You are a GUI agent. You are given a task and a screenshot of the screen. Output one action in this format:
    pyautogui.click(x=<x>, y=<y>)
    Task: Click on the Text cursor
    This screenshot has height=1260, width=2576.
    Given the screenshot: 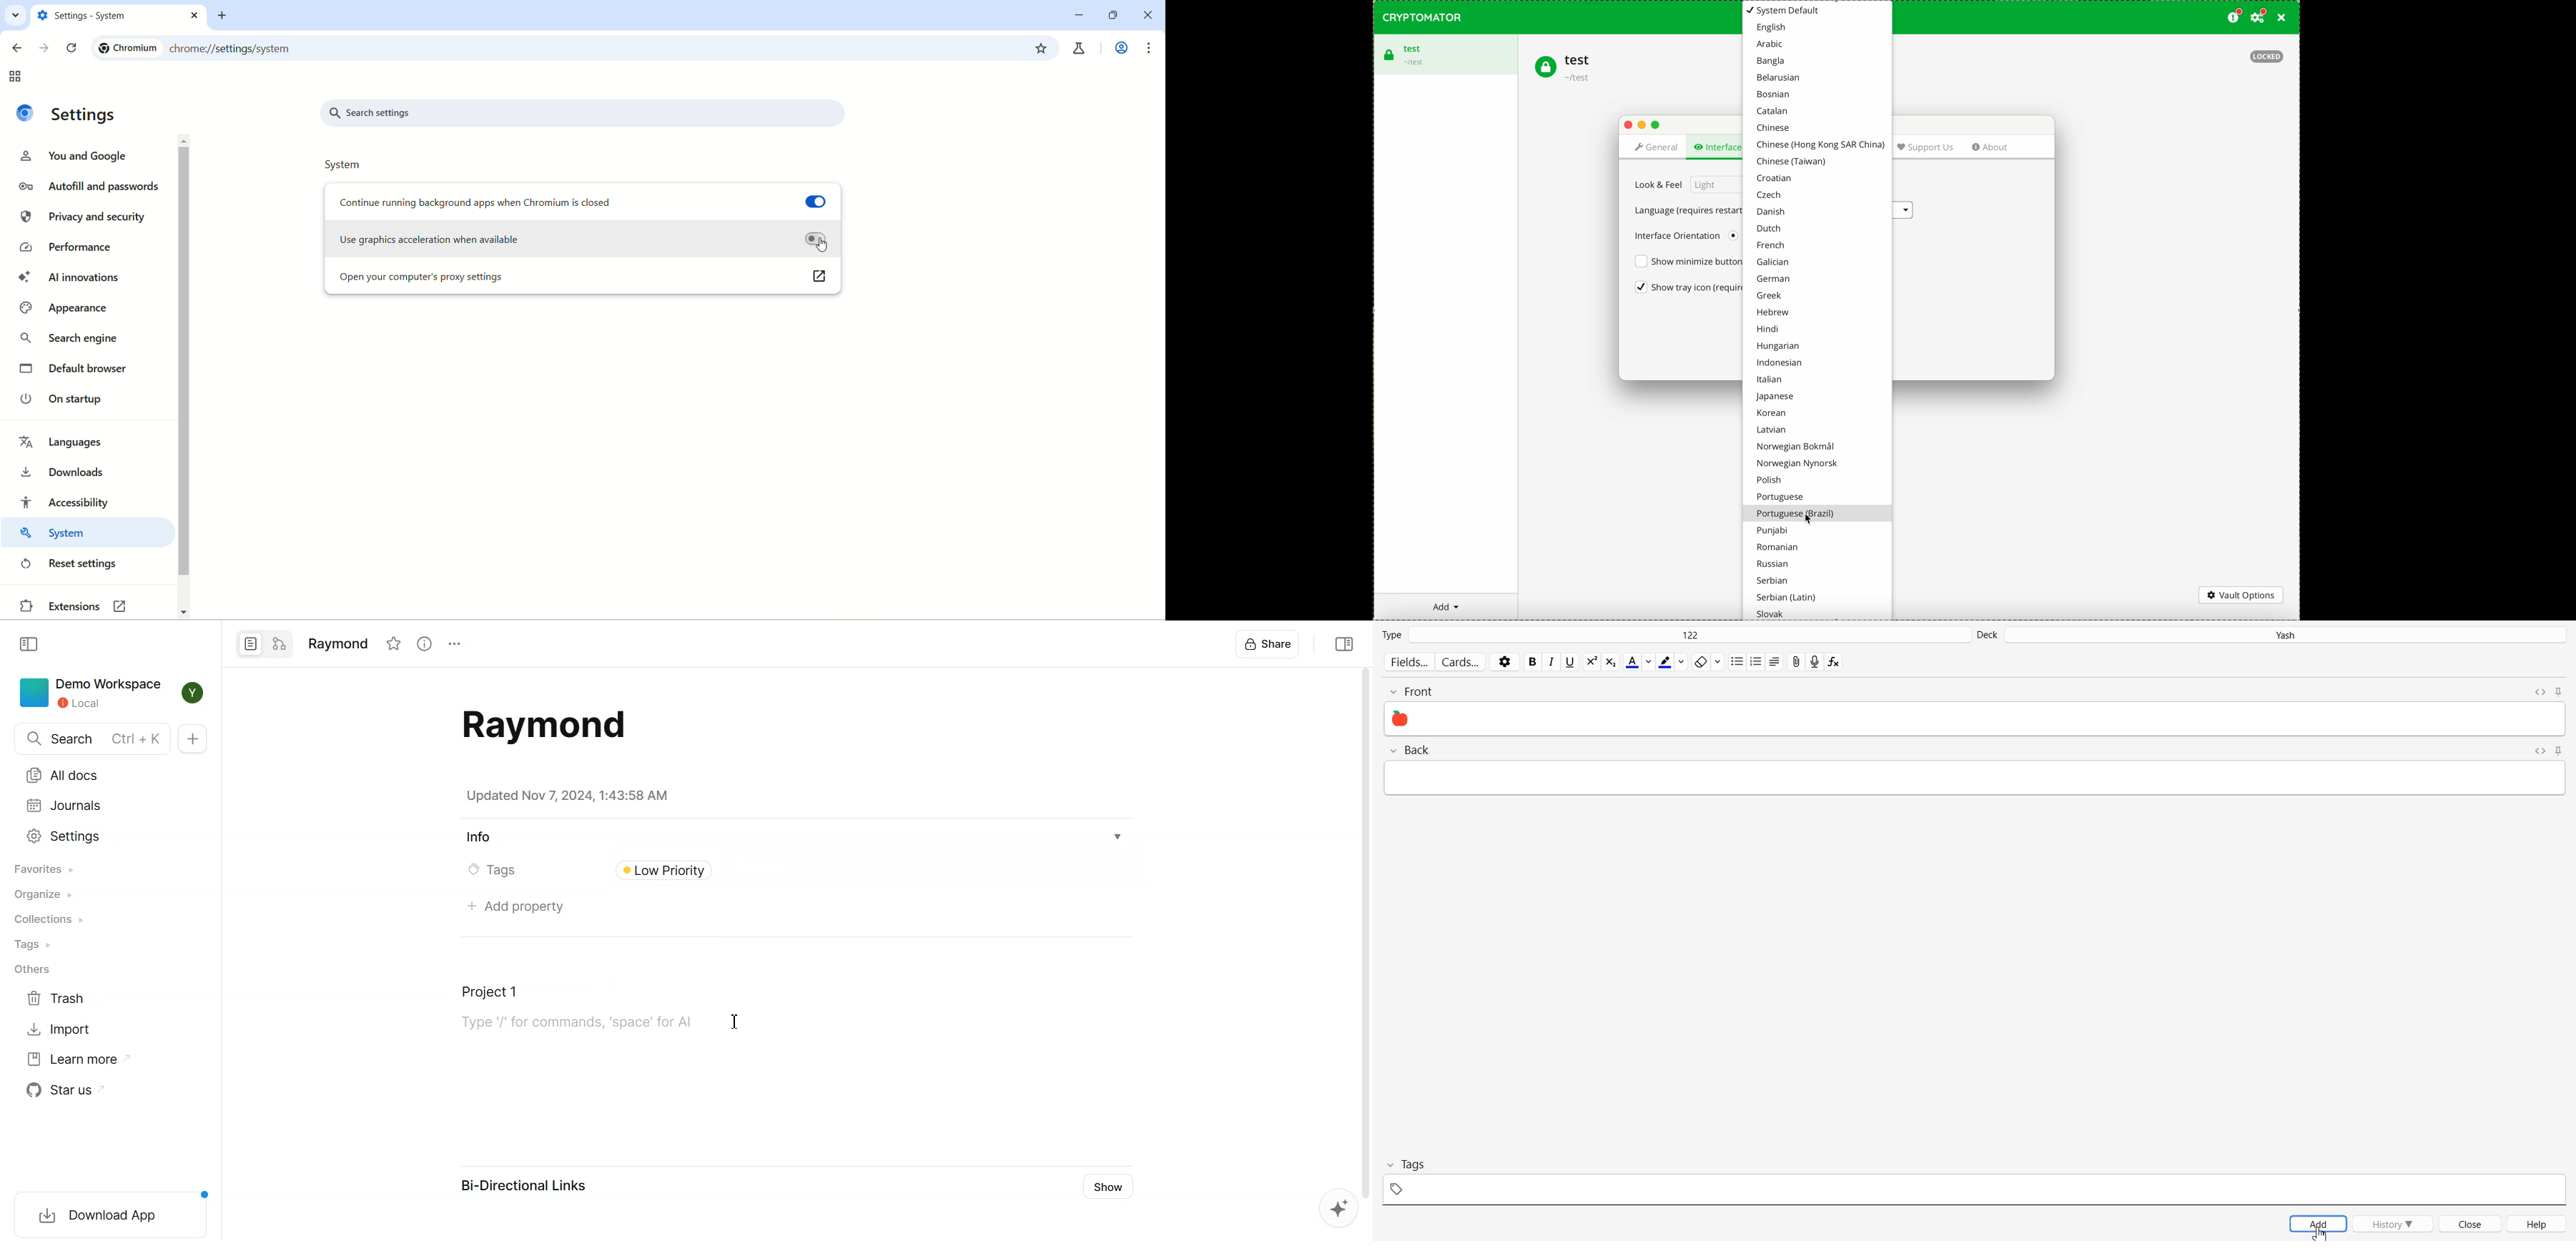 What is the action you would take?
    pyautogui.click(x=734, y=1021)
    